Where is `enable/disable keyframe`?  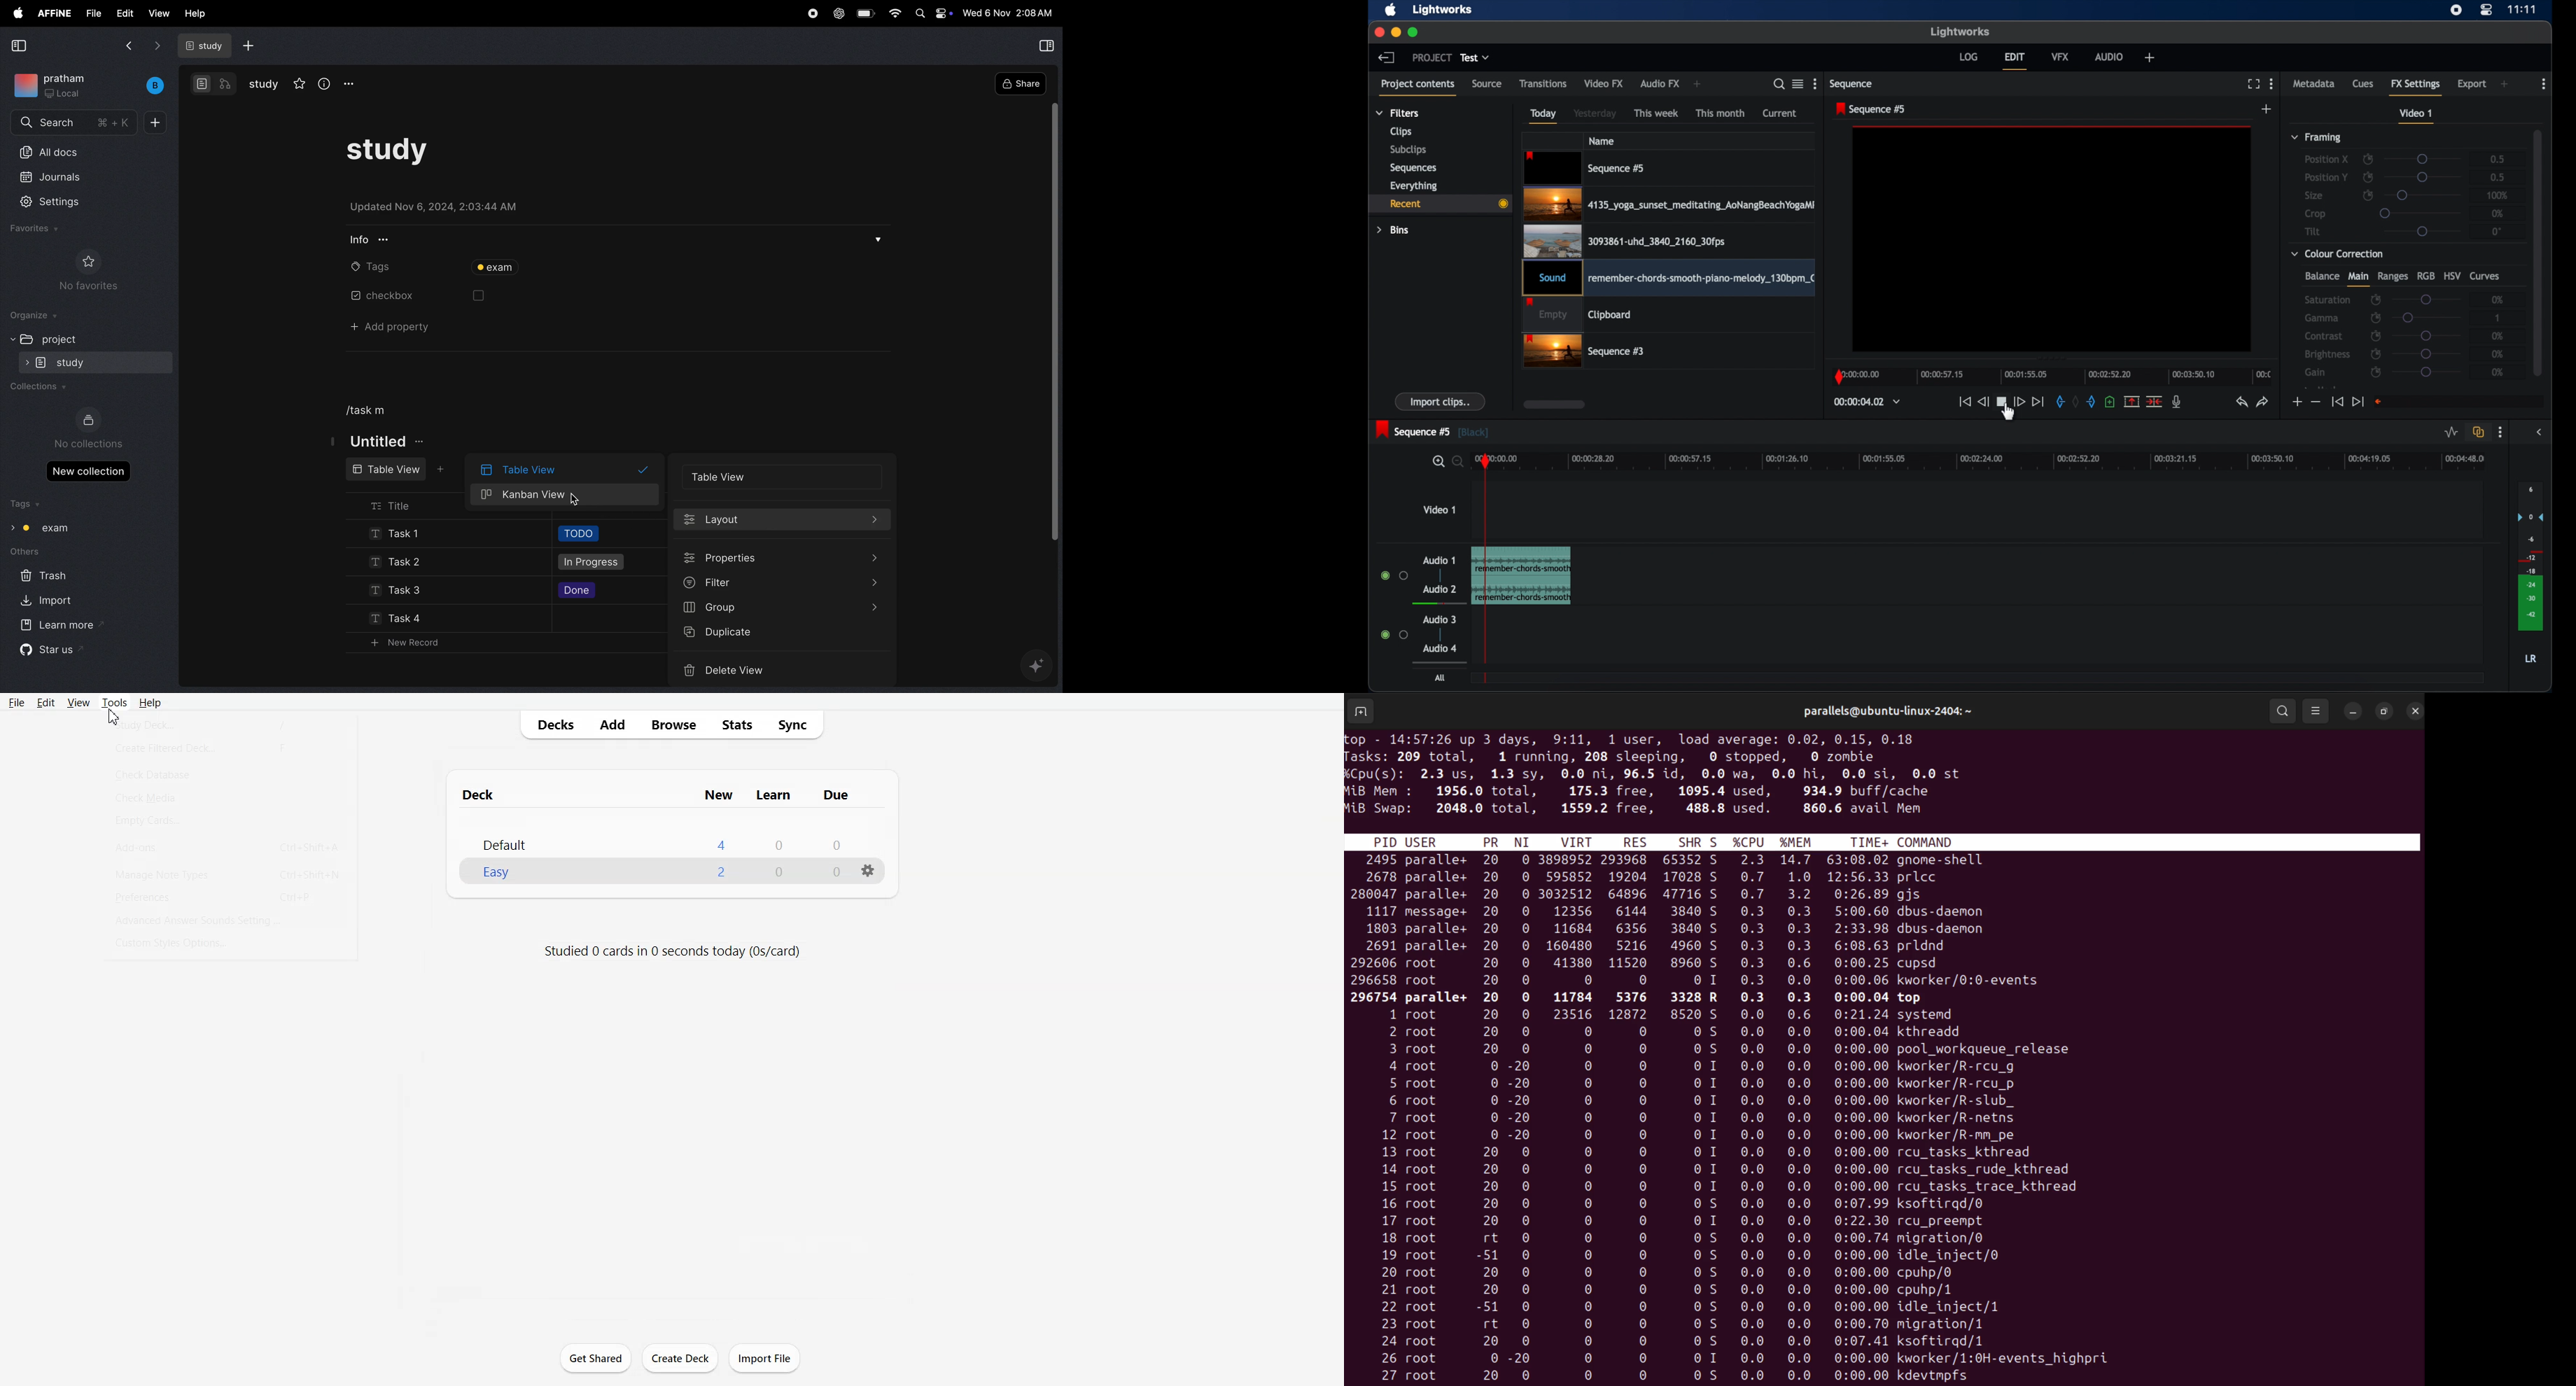
enable/disable keyframe is located at coordinates (2368, 194).